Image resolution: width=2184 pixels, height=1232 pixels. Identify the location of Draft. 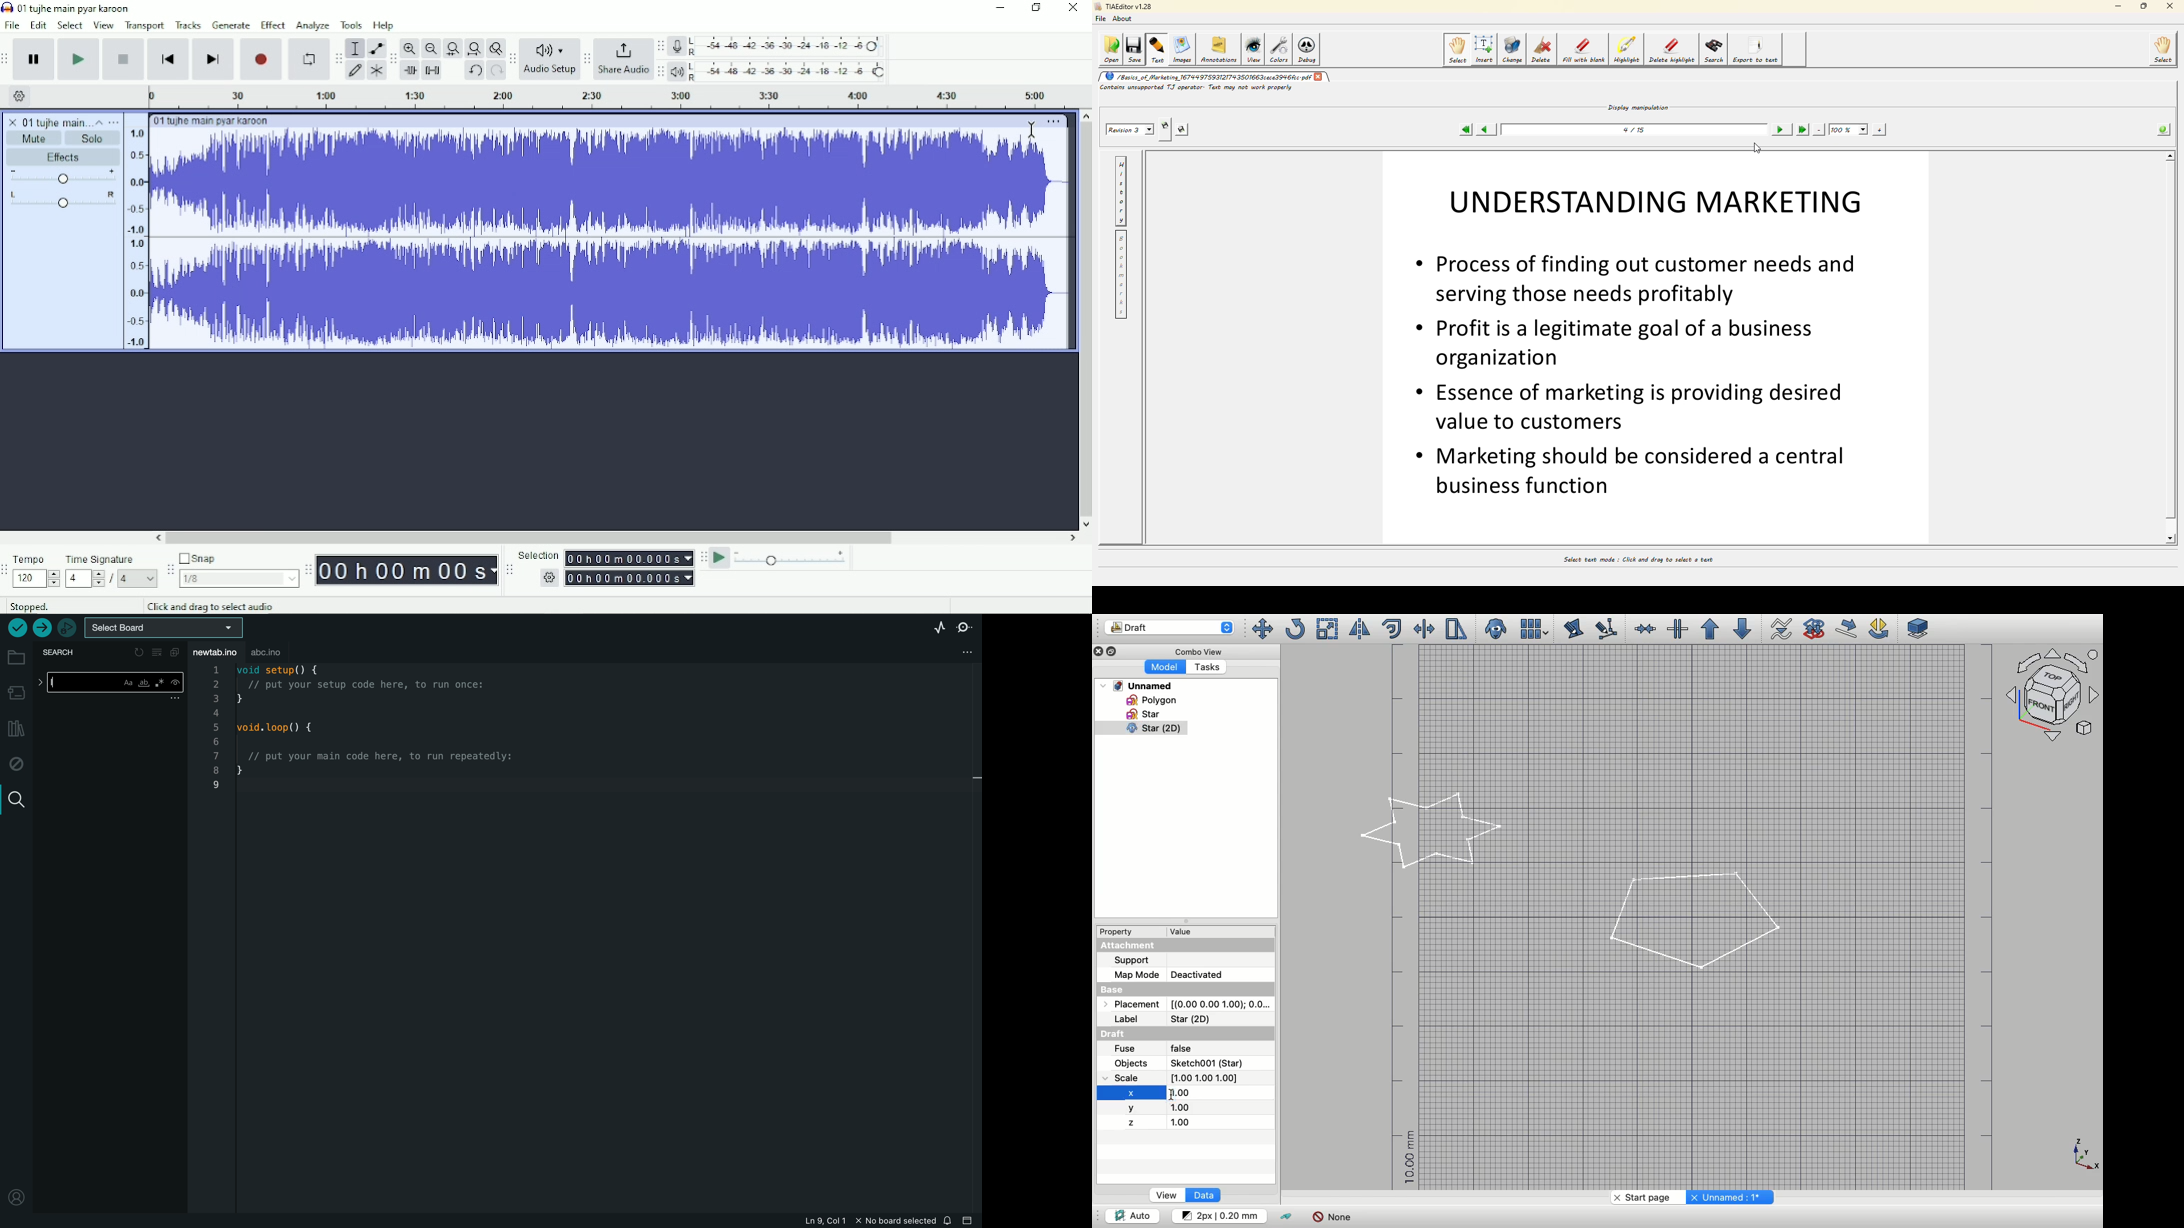
(1169, 627).